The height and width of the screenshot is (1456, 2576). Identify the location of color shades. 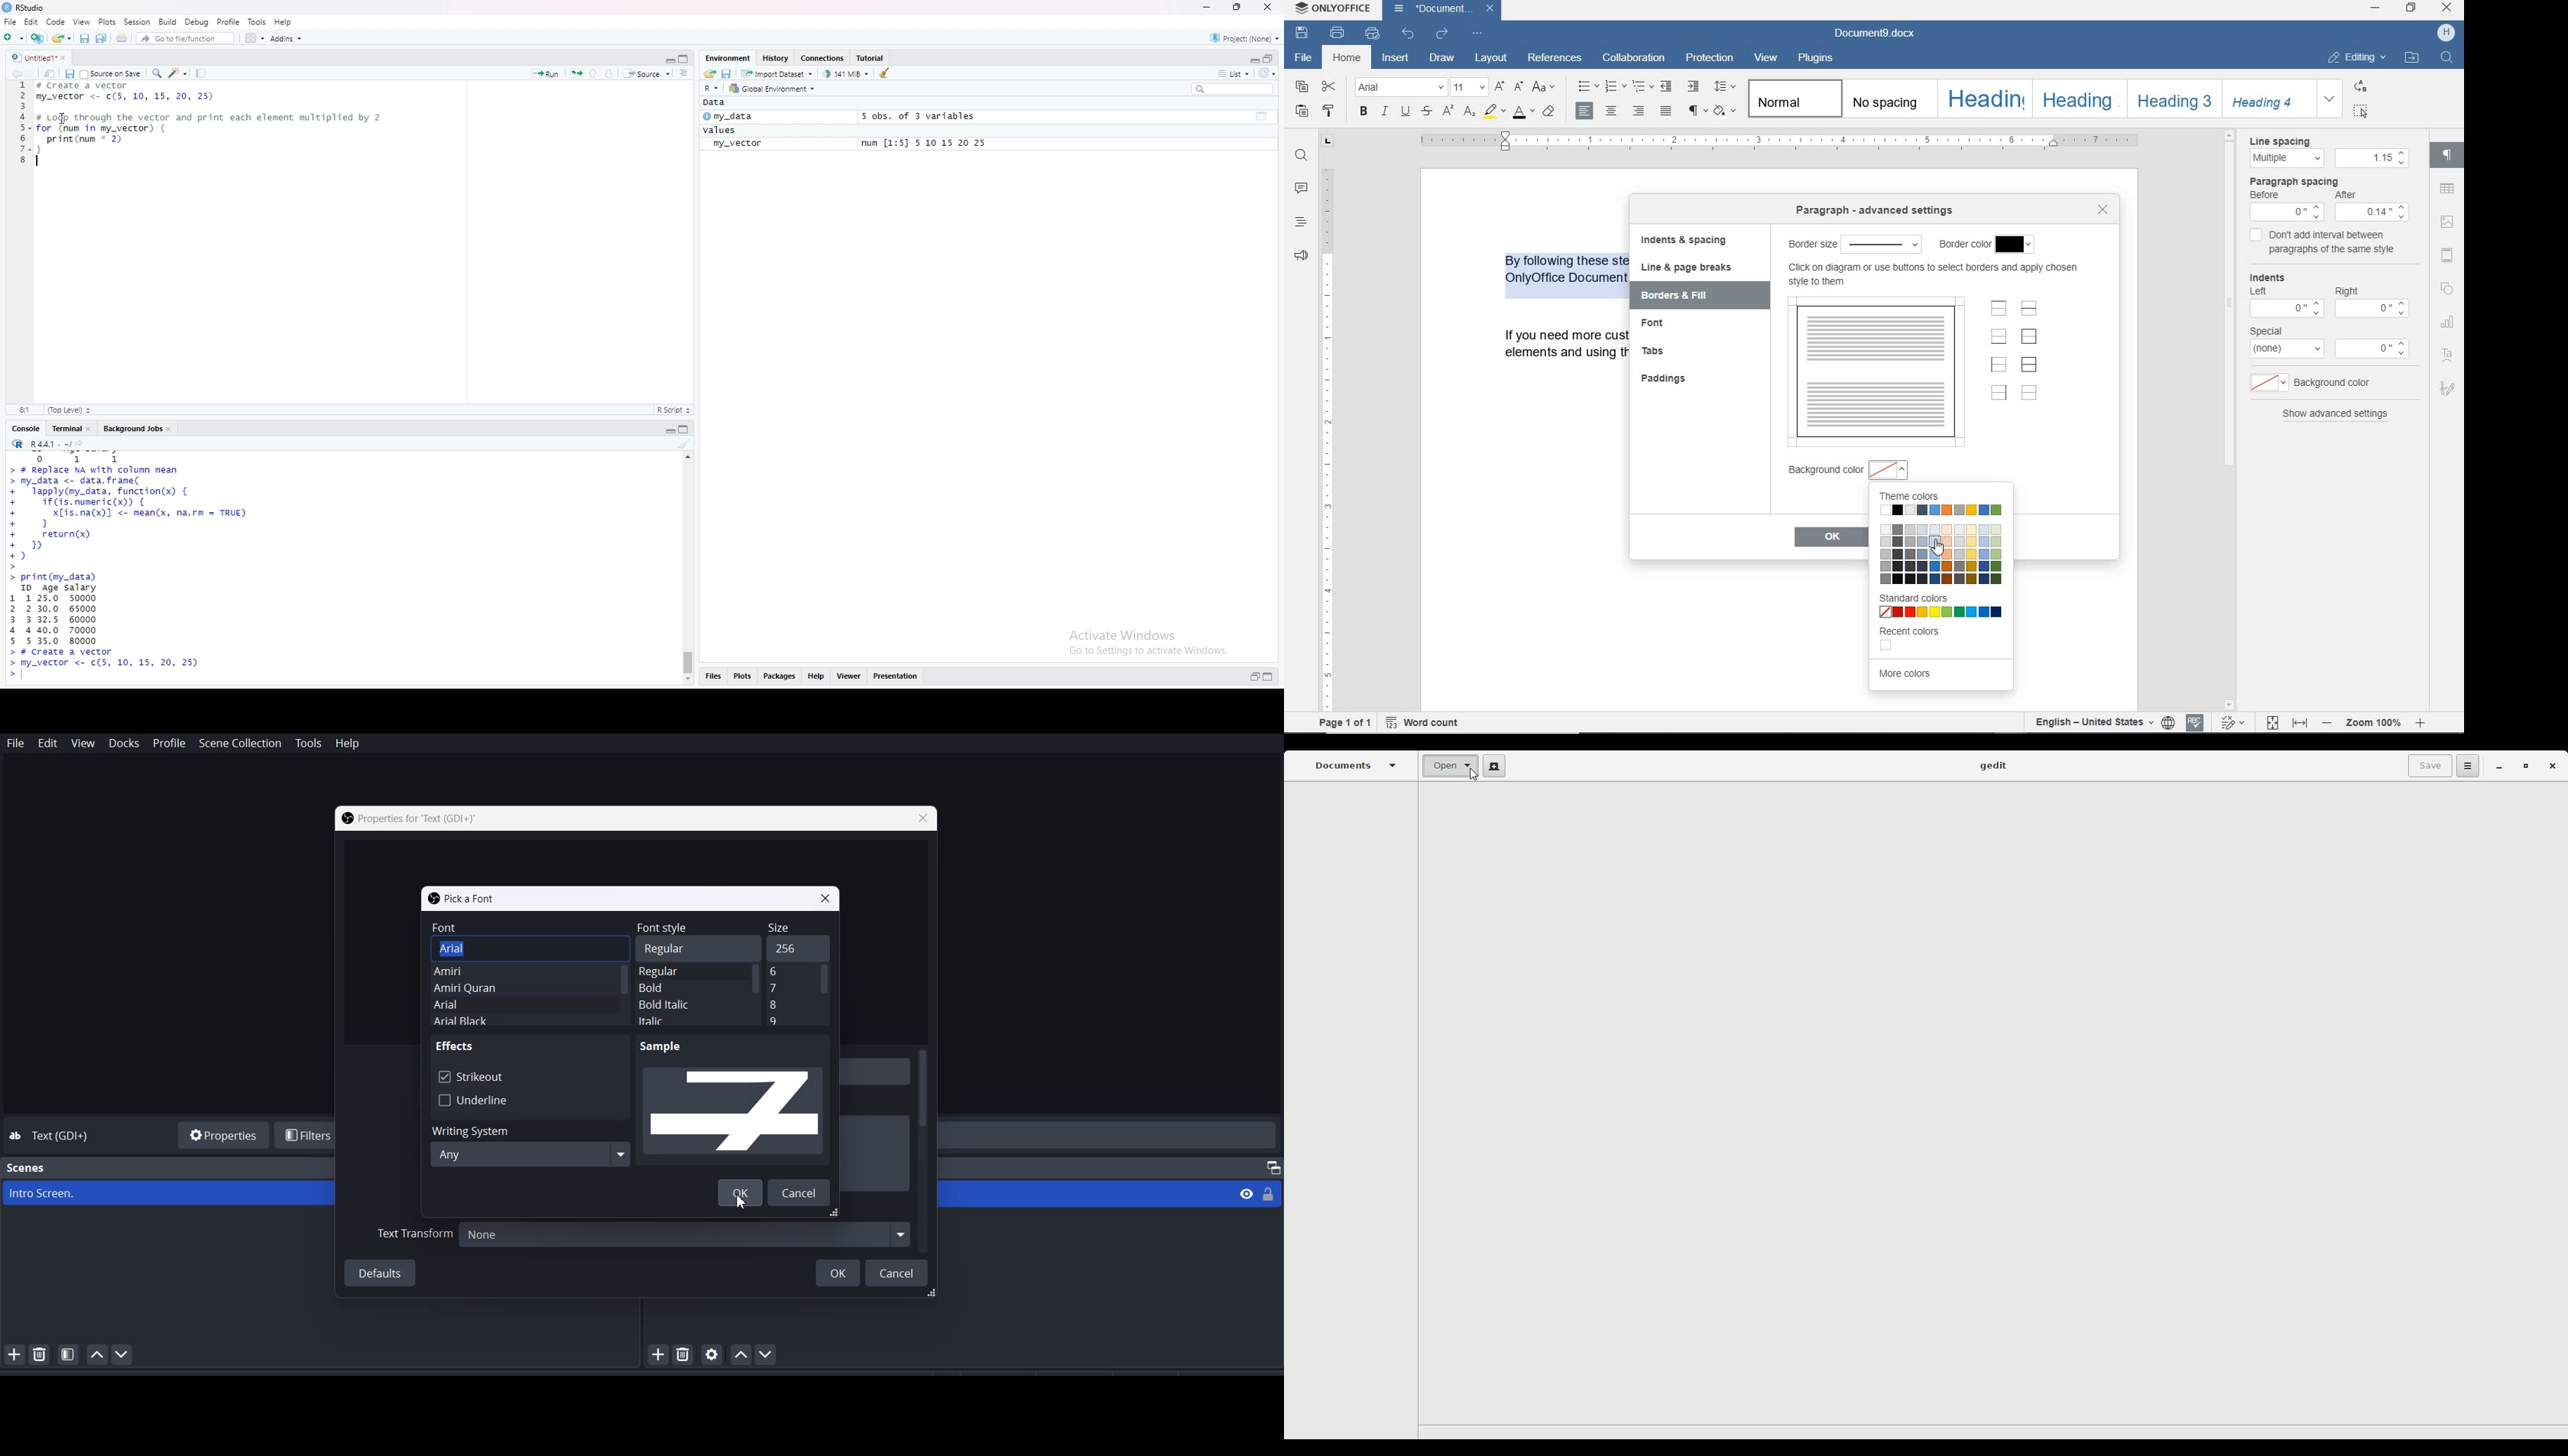
(1943, 545).